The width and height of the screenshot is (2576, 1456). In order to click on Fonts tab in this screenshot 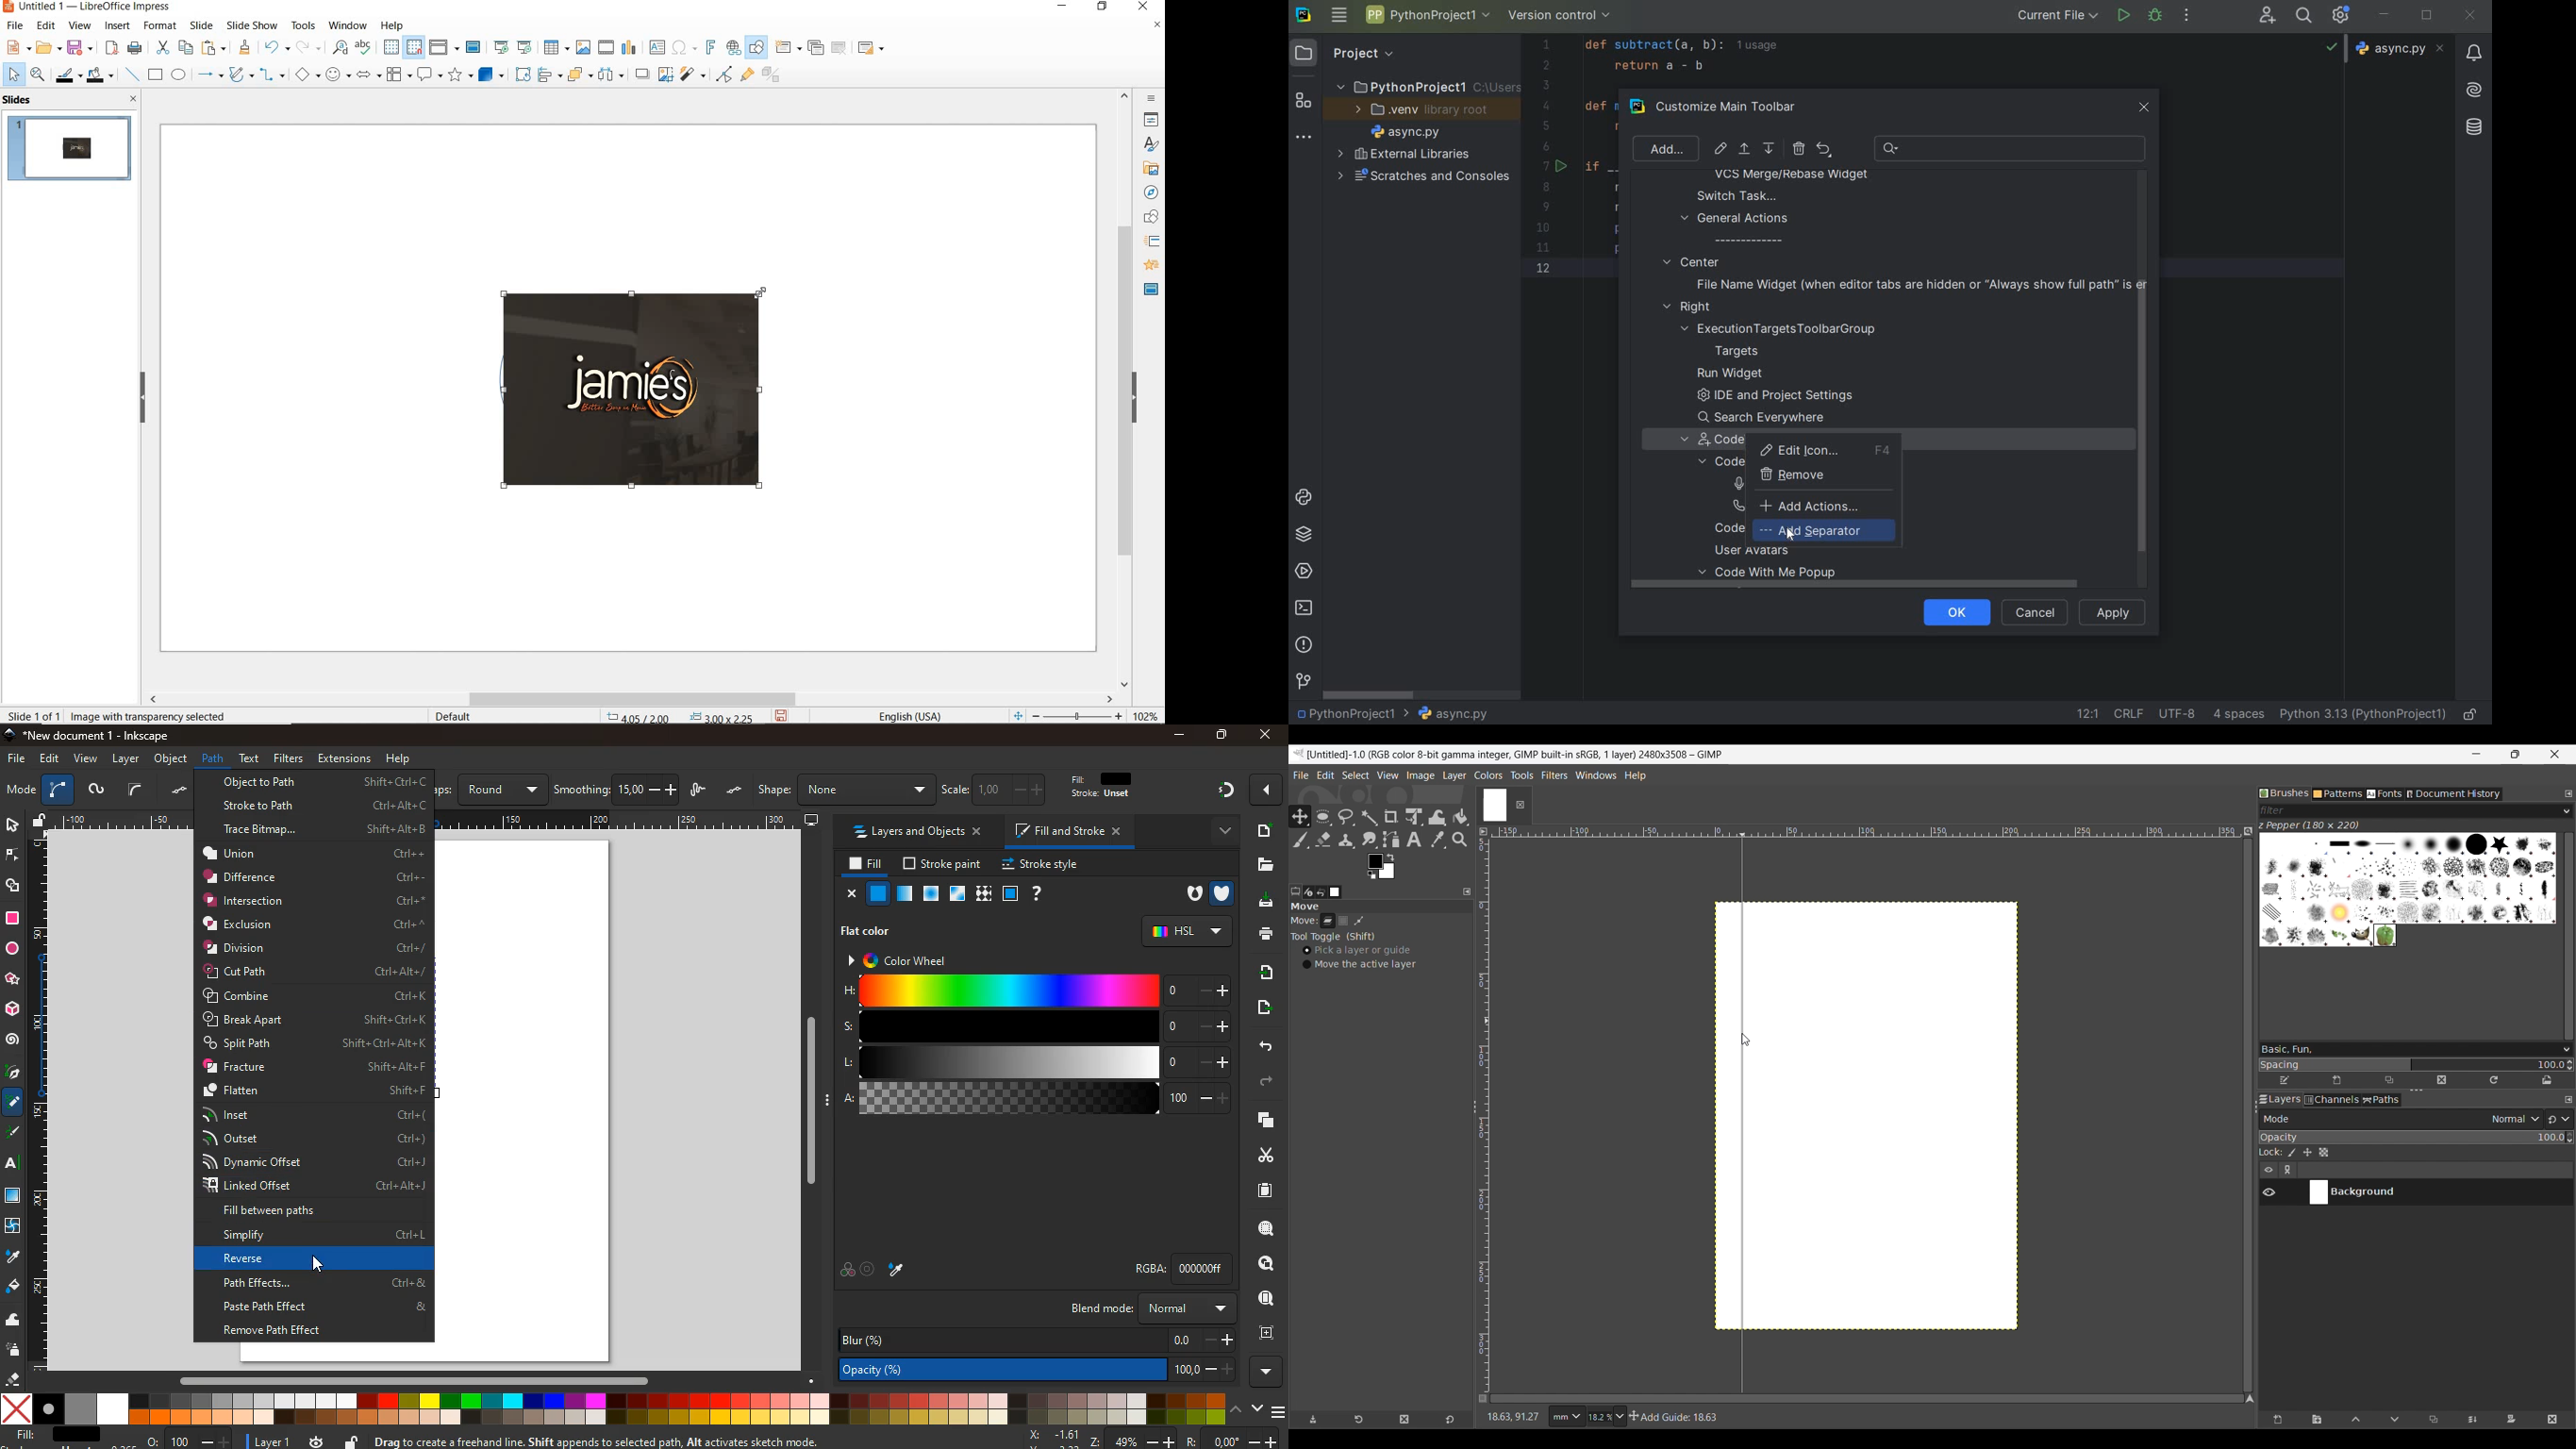, I will do `click(2384, 794)`.